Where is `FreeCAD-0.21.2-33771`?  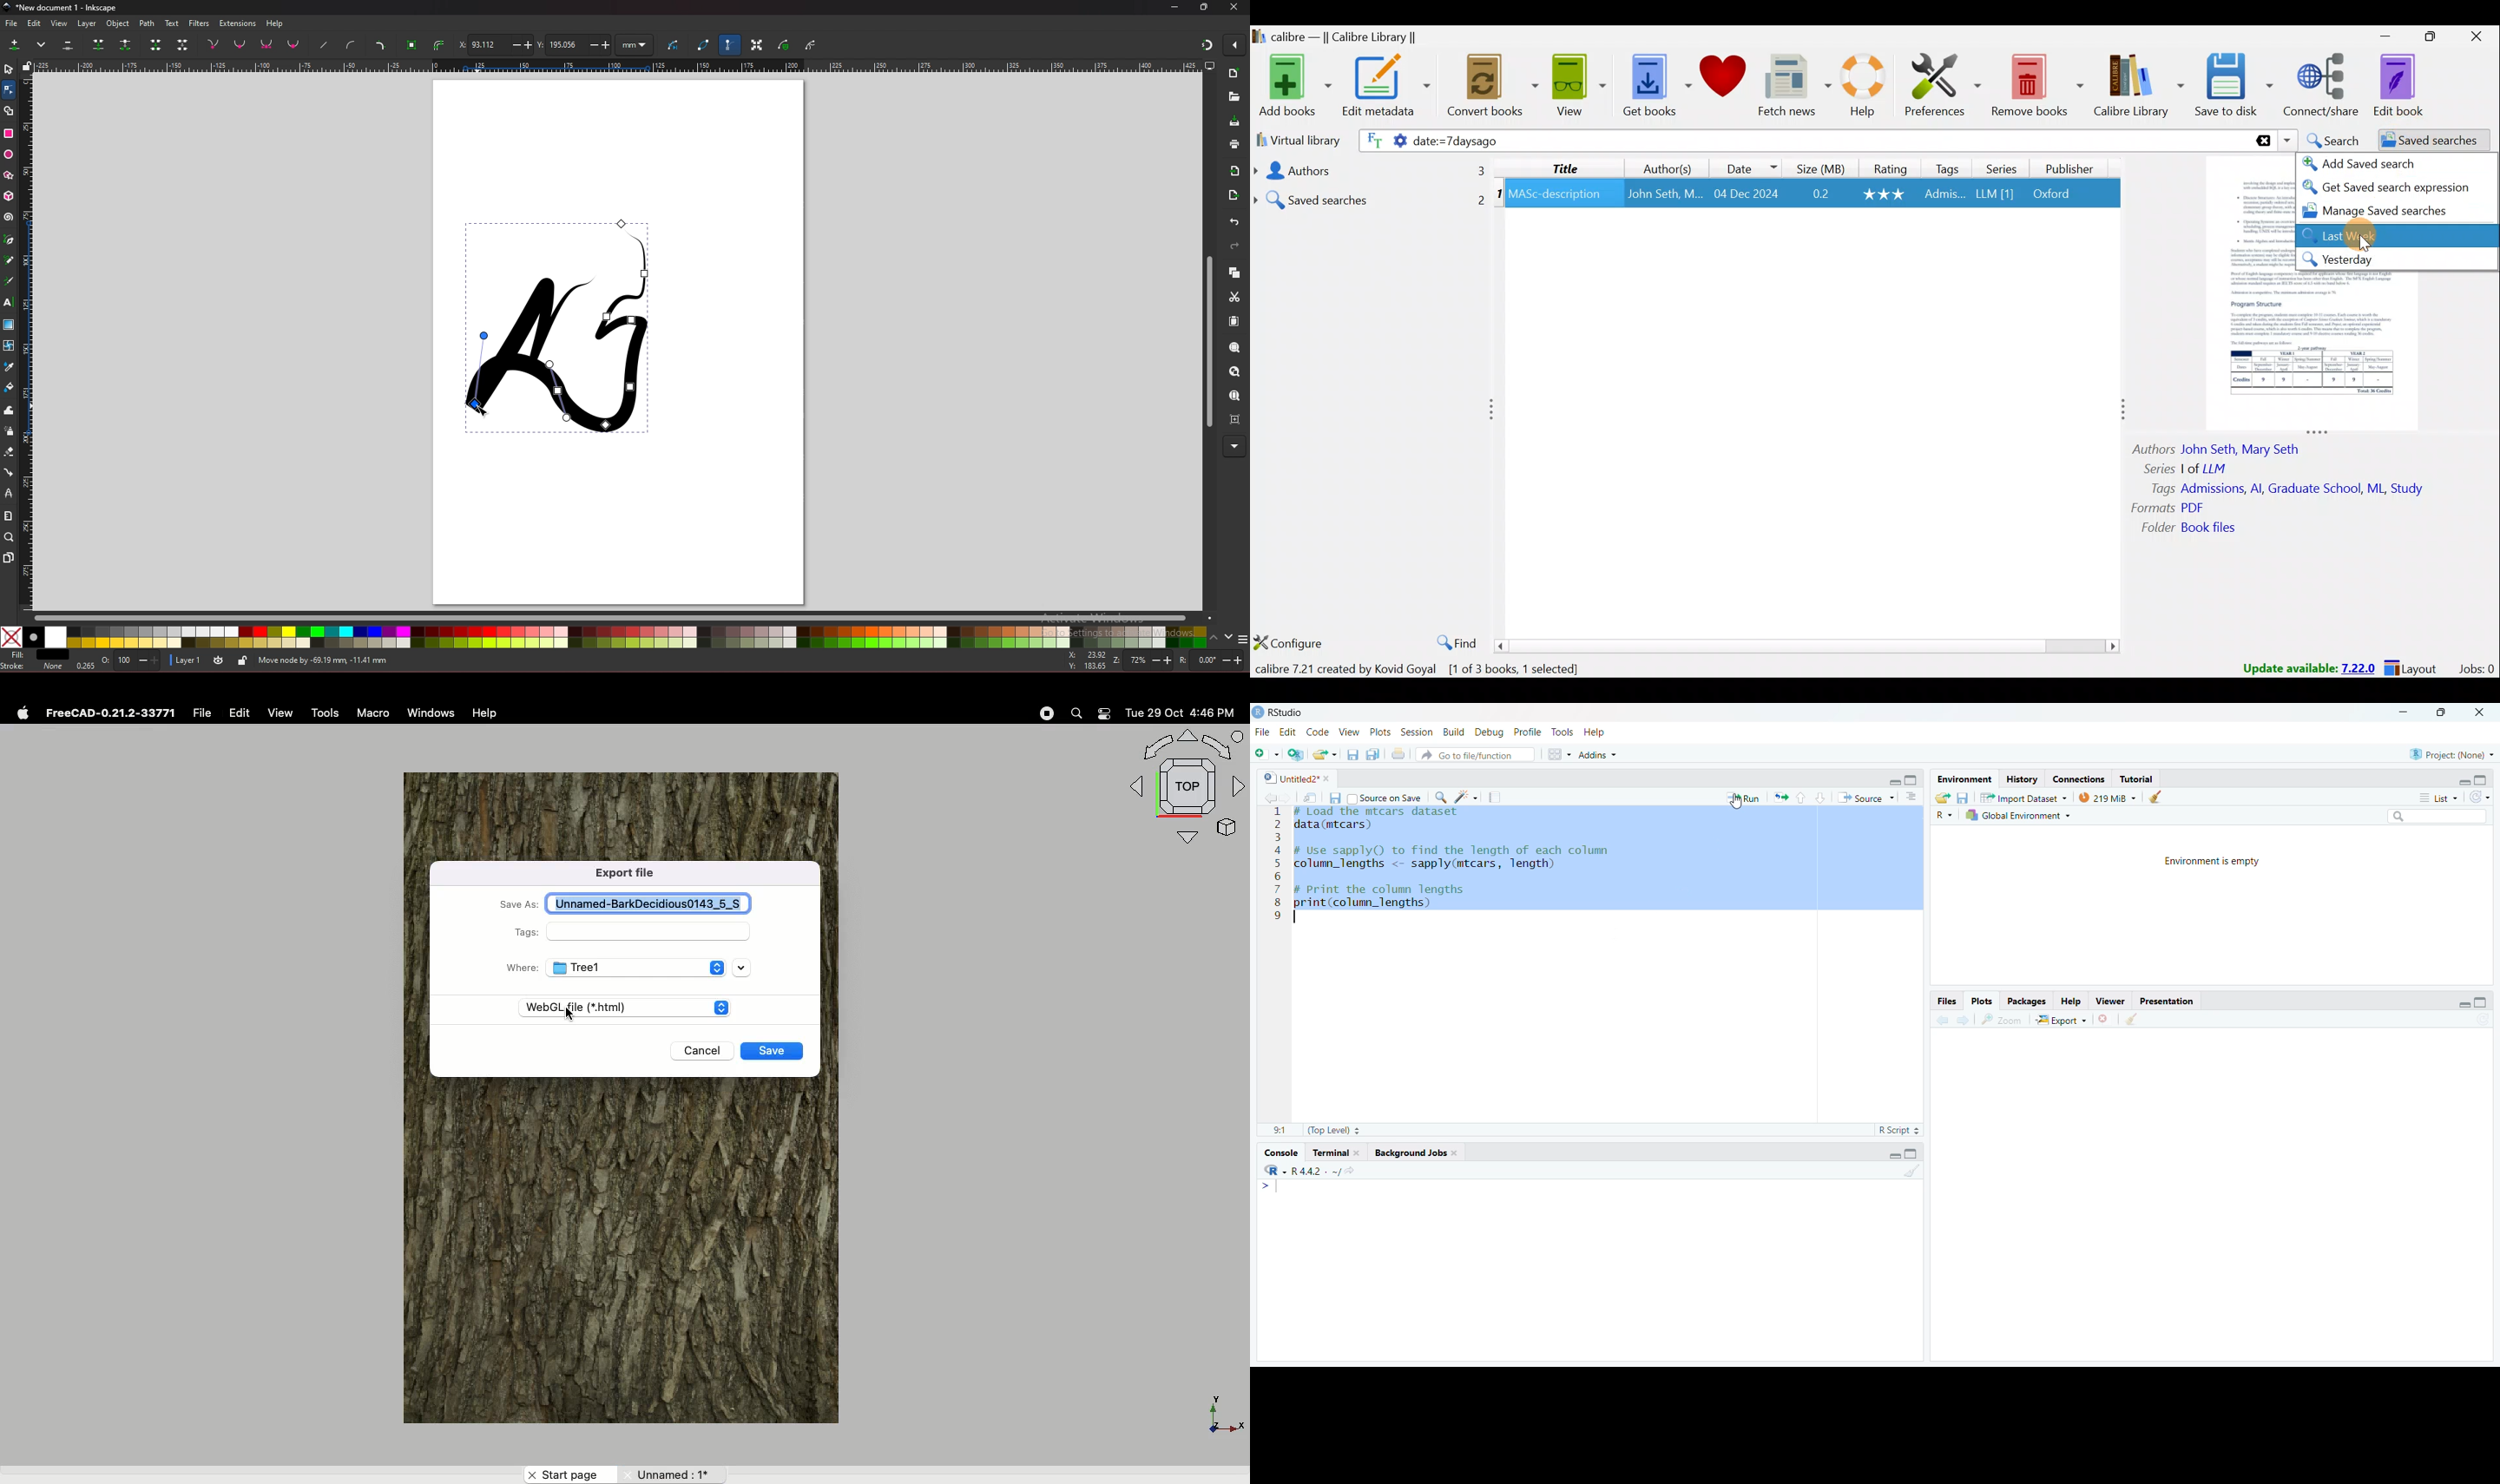 FreeCAD-0.21.2-33771 is located at coordinates (109, 713).